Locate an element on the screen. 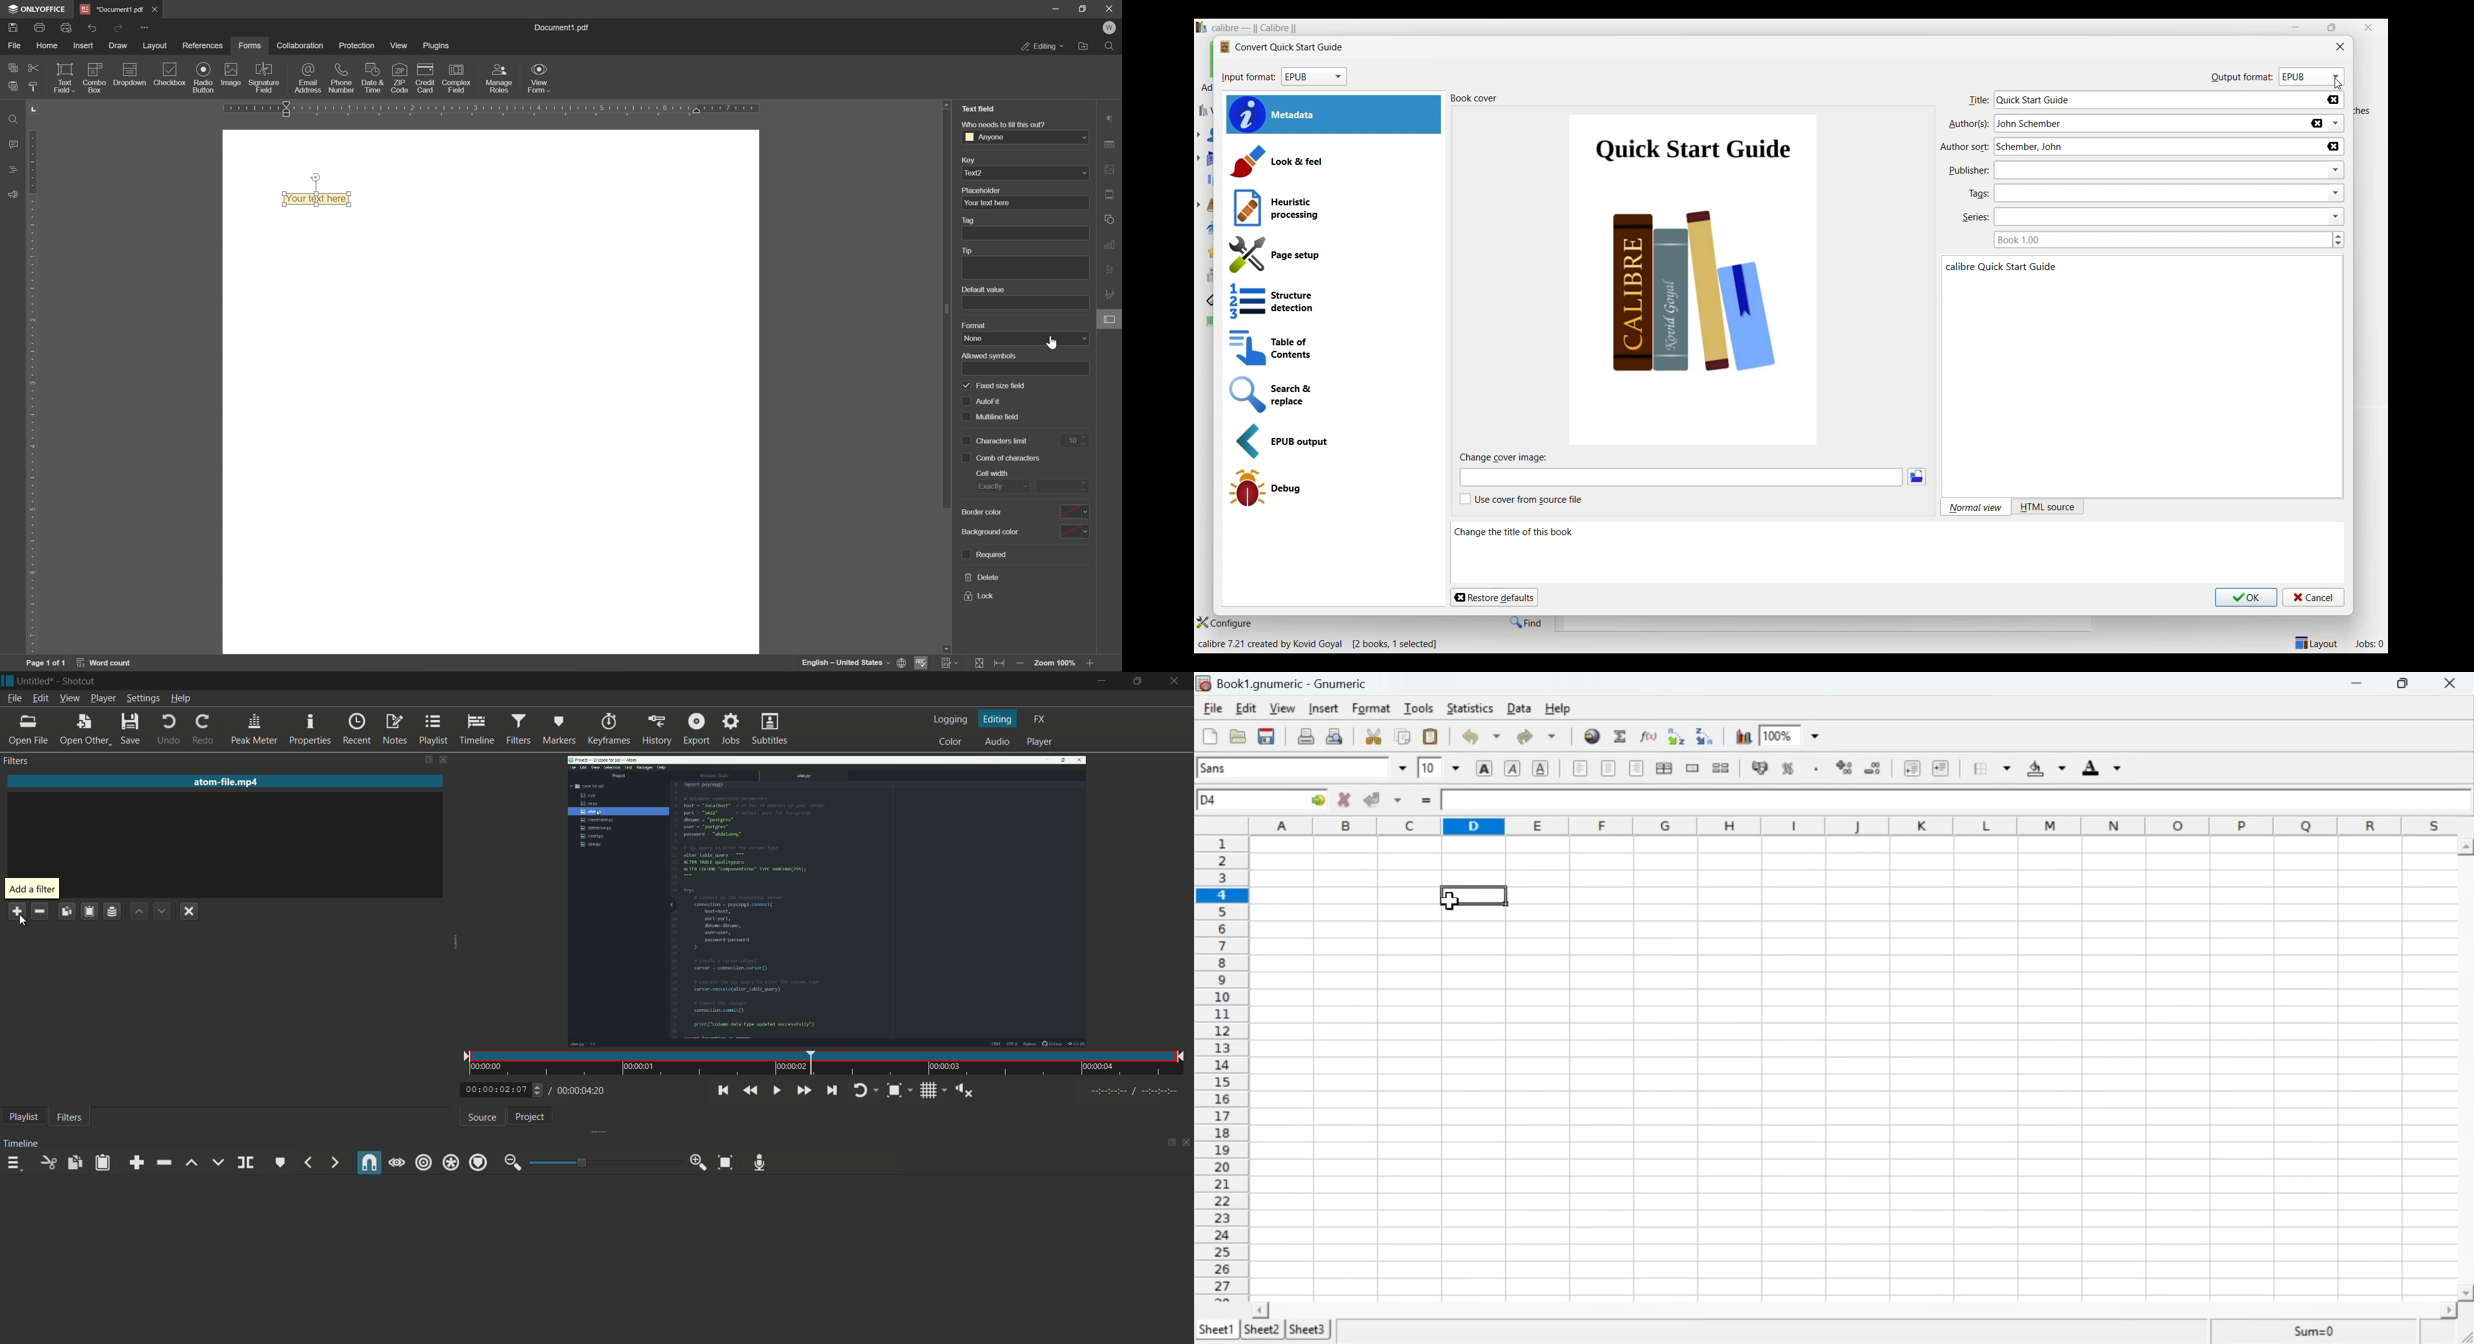 The image size is (2492, 1344). paste is located at coordinates (15, 86).